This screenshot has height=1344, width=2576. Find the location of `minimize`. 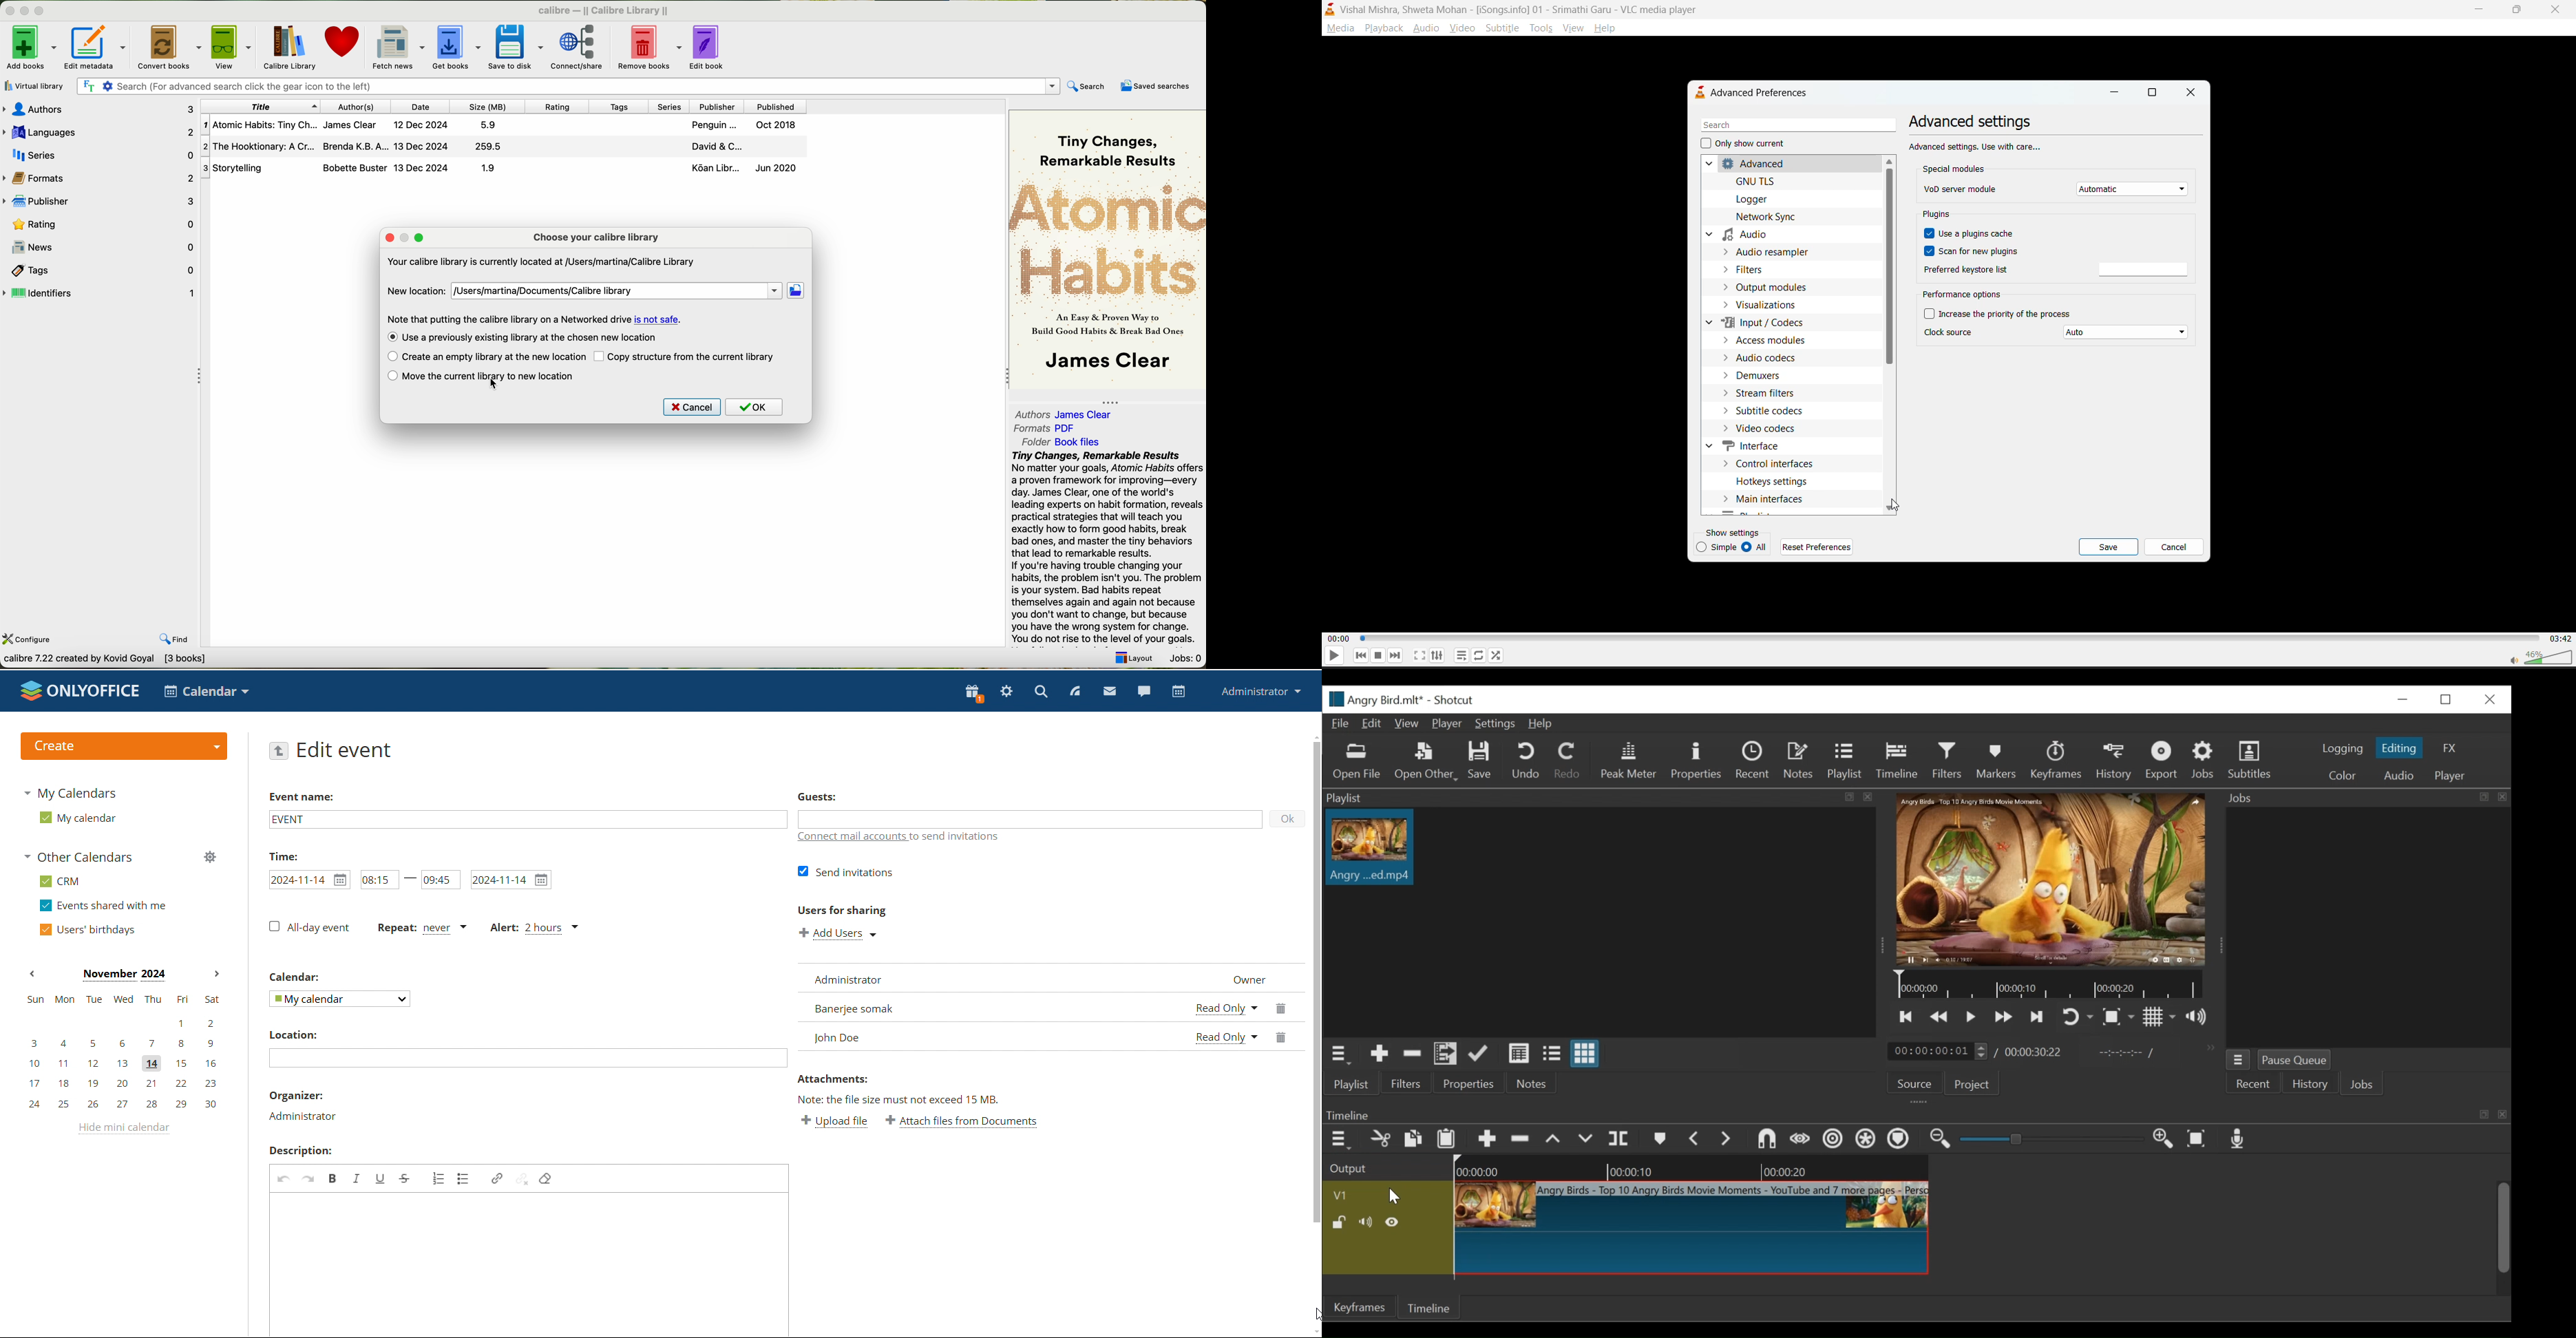

minimize is located at coordinates (2480, 10).